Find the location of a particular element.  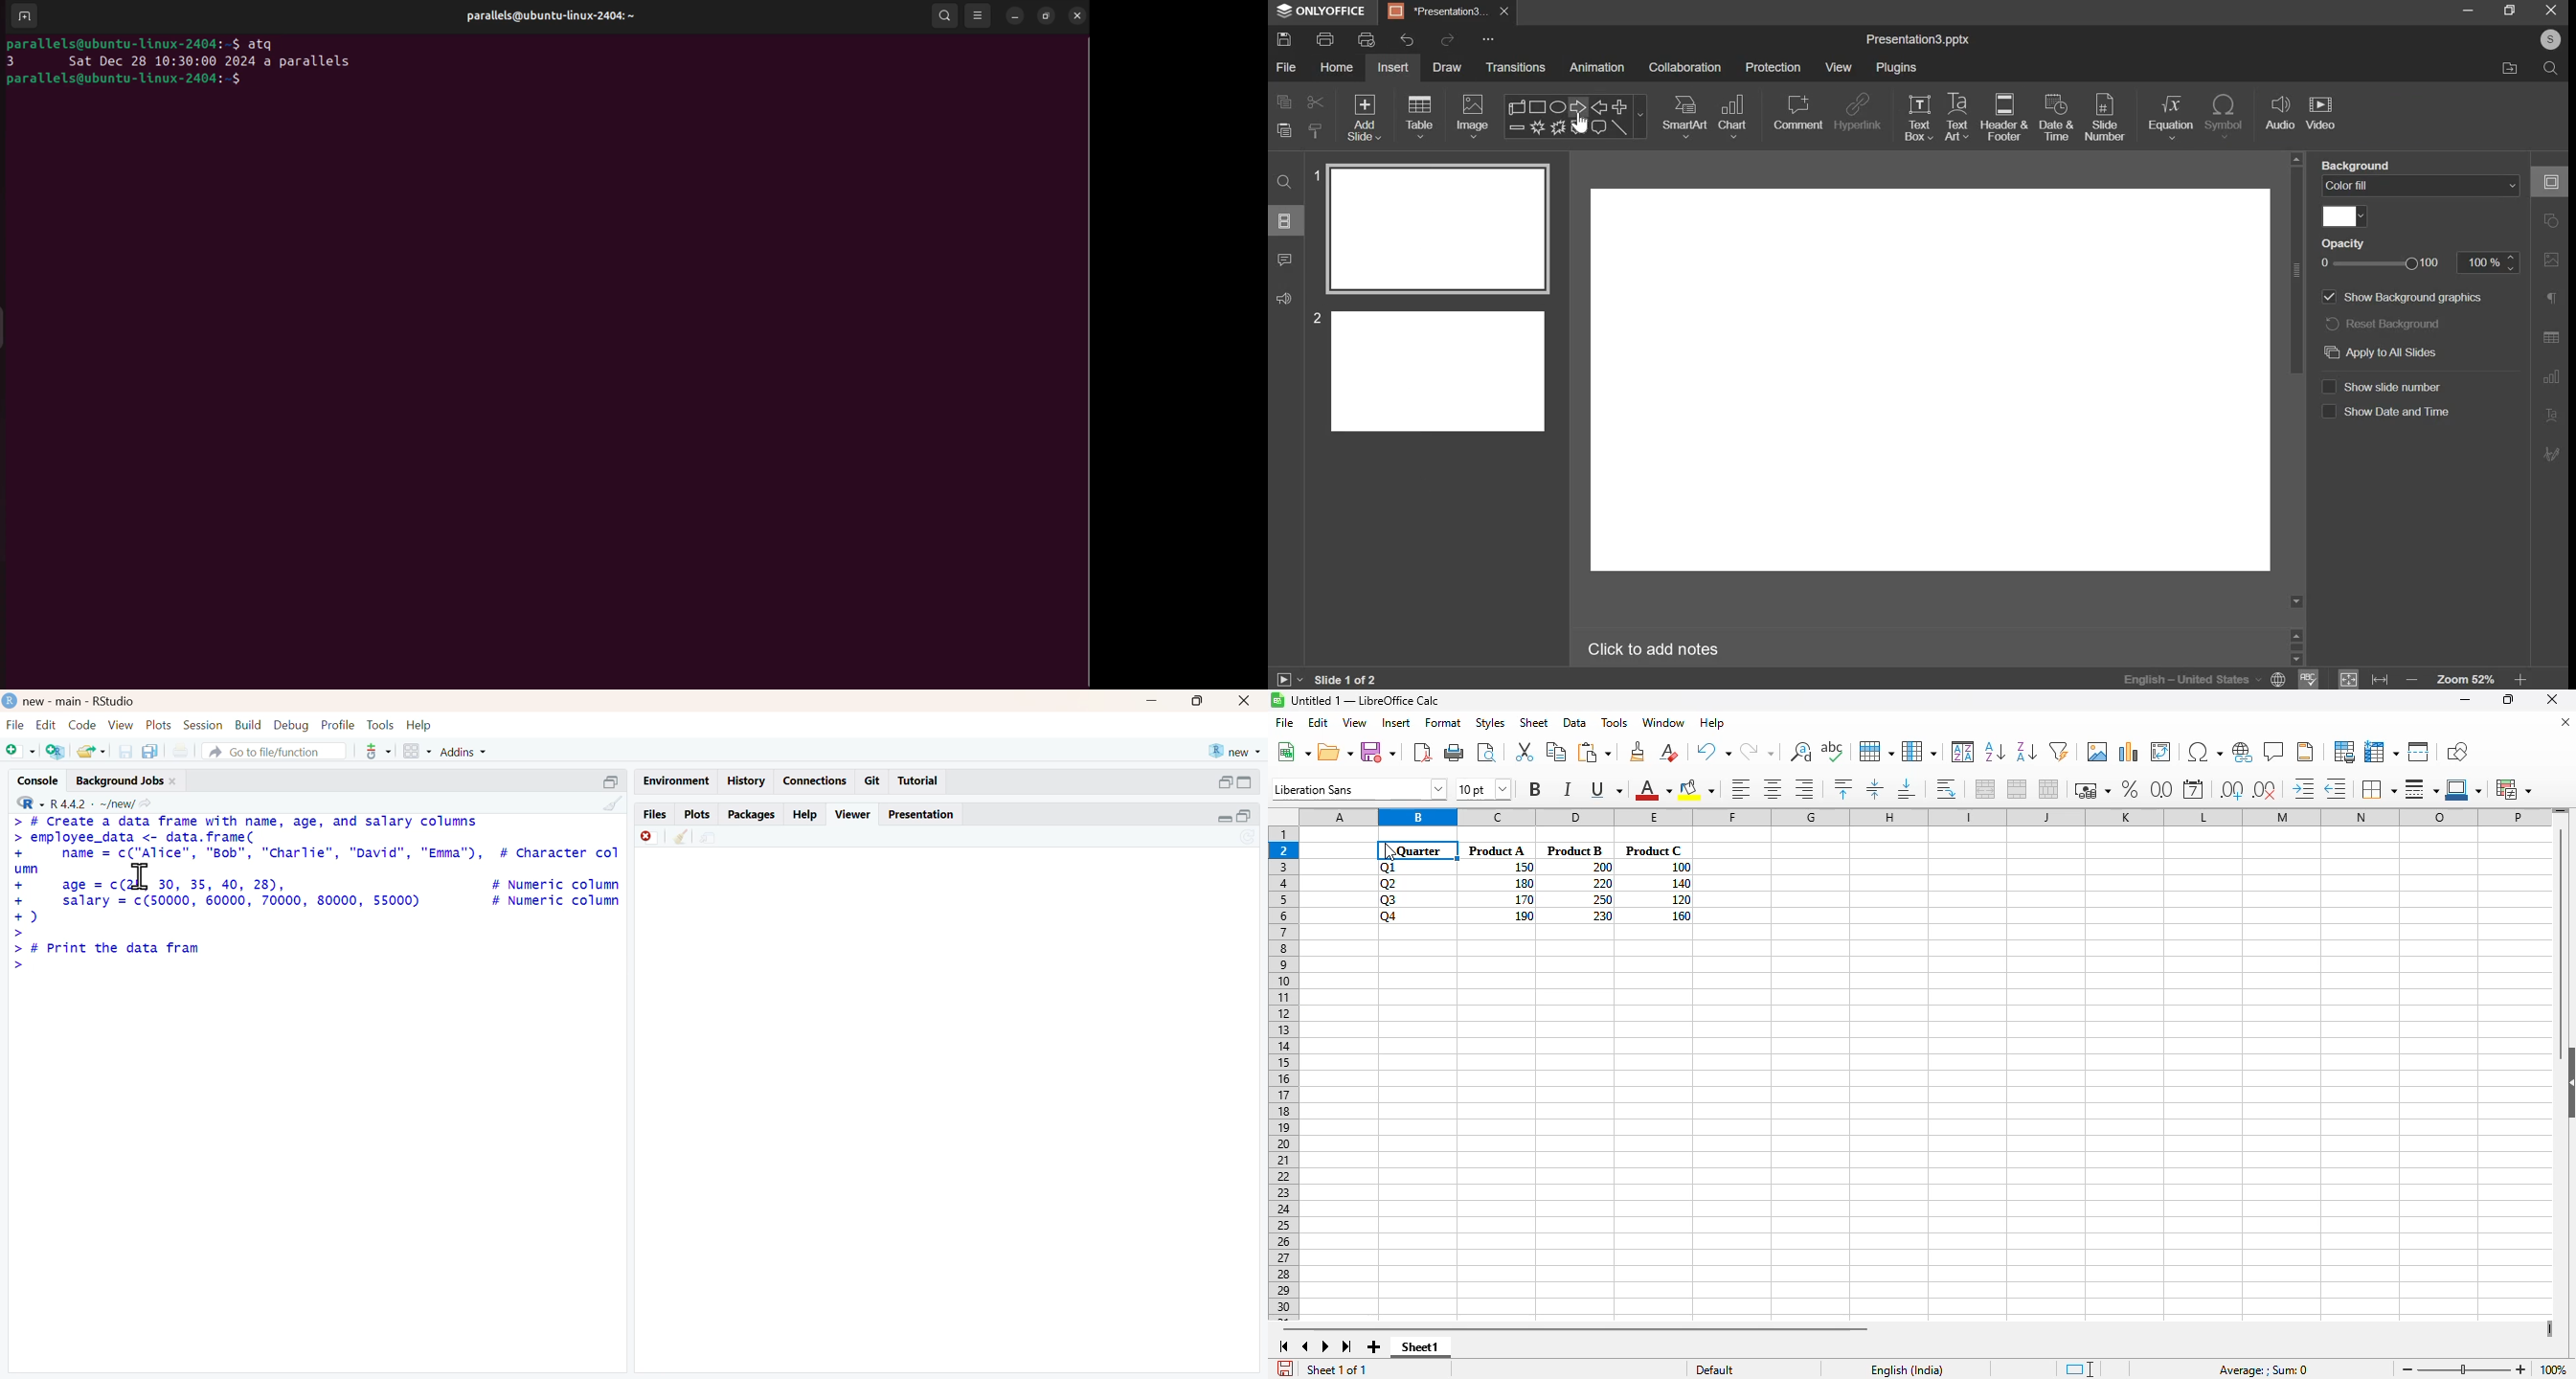

close is located at coordinates (1505, 12).